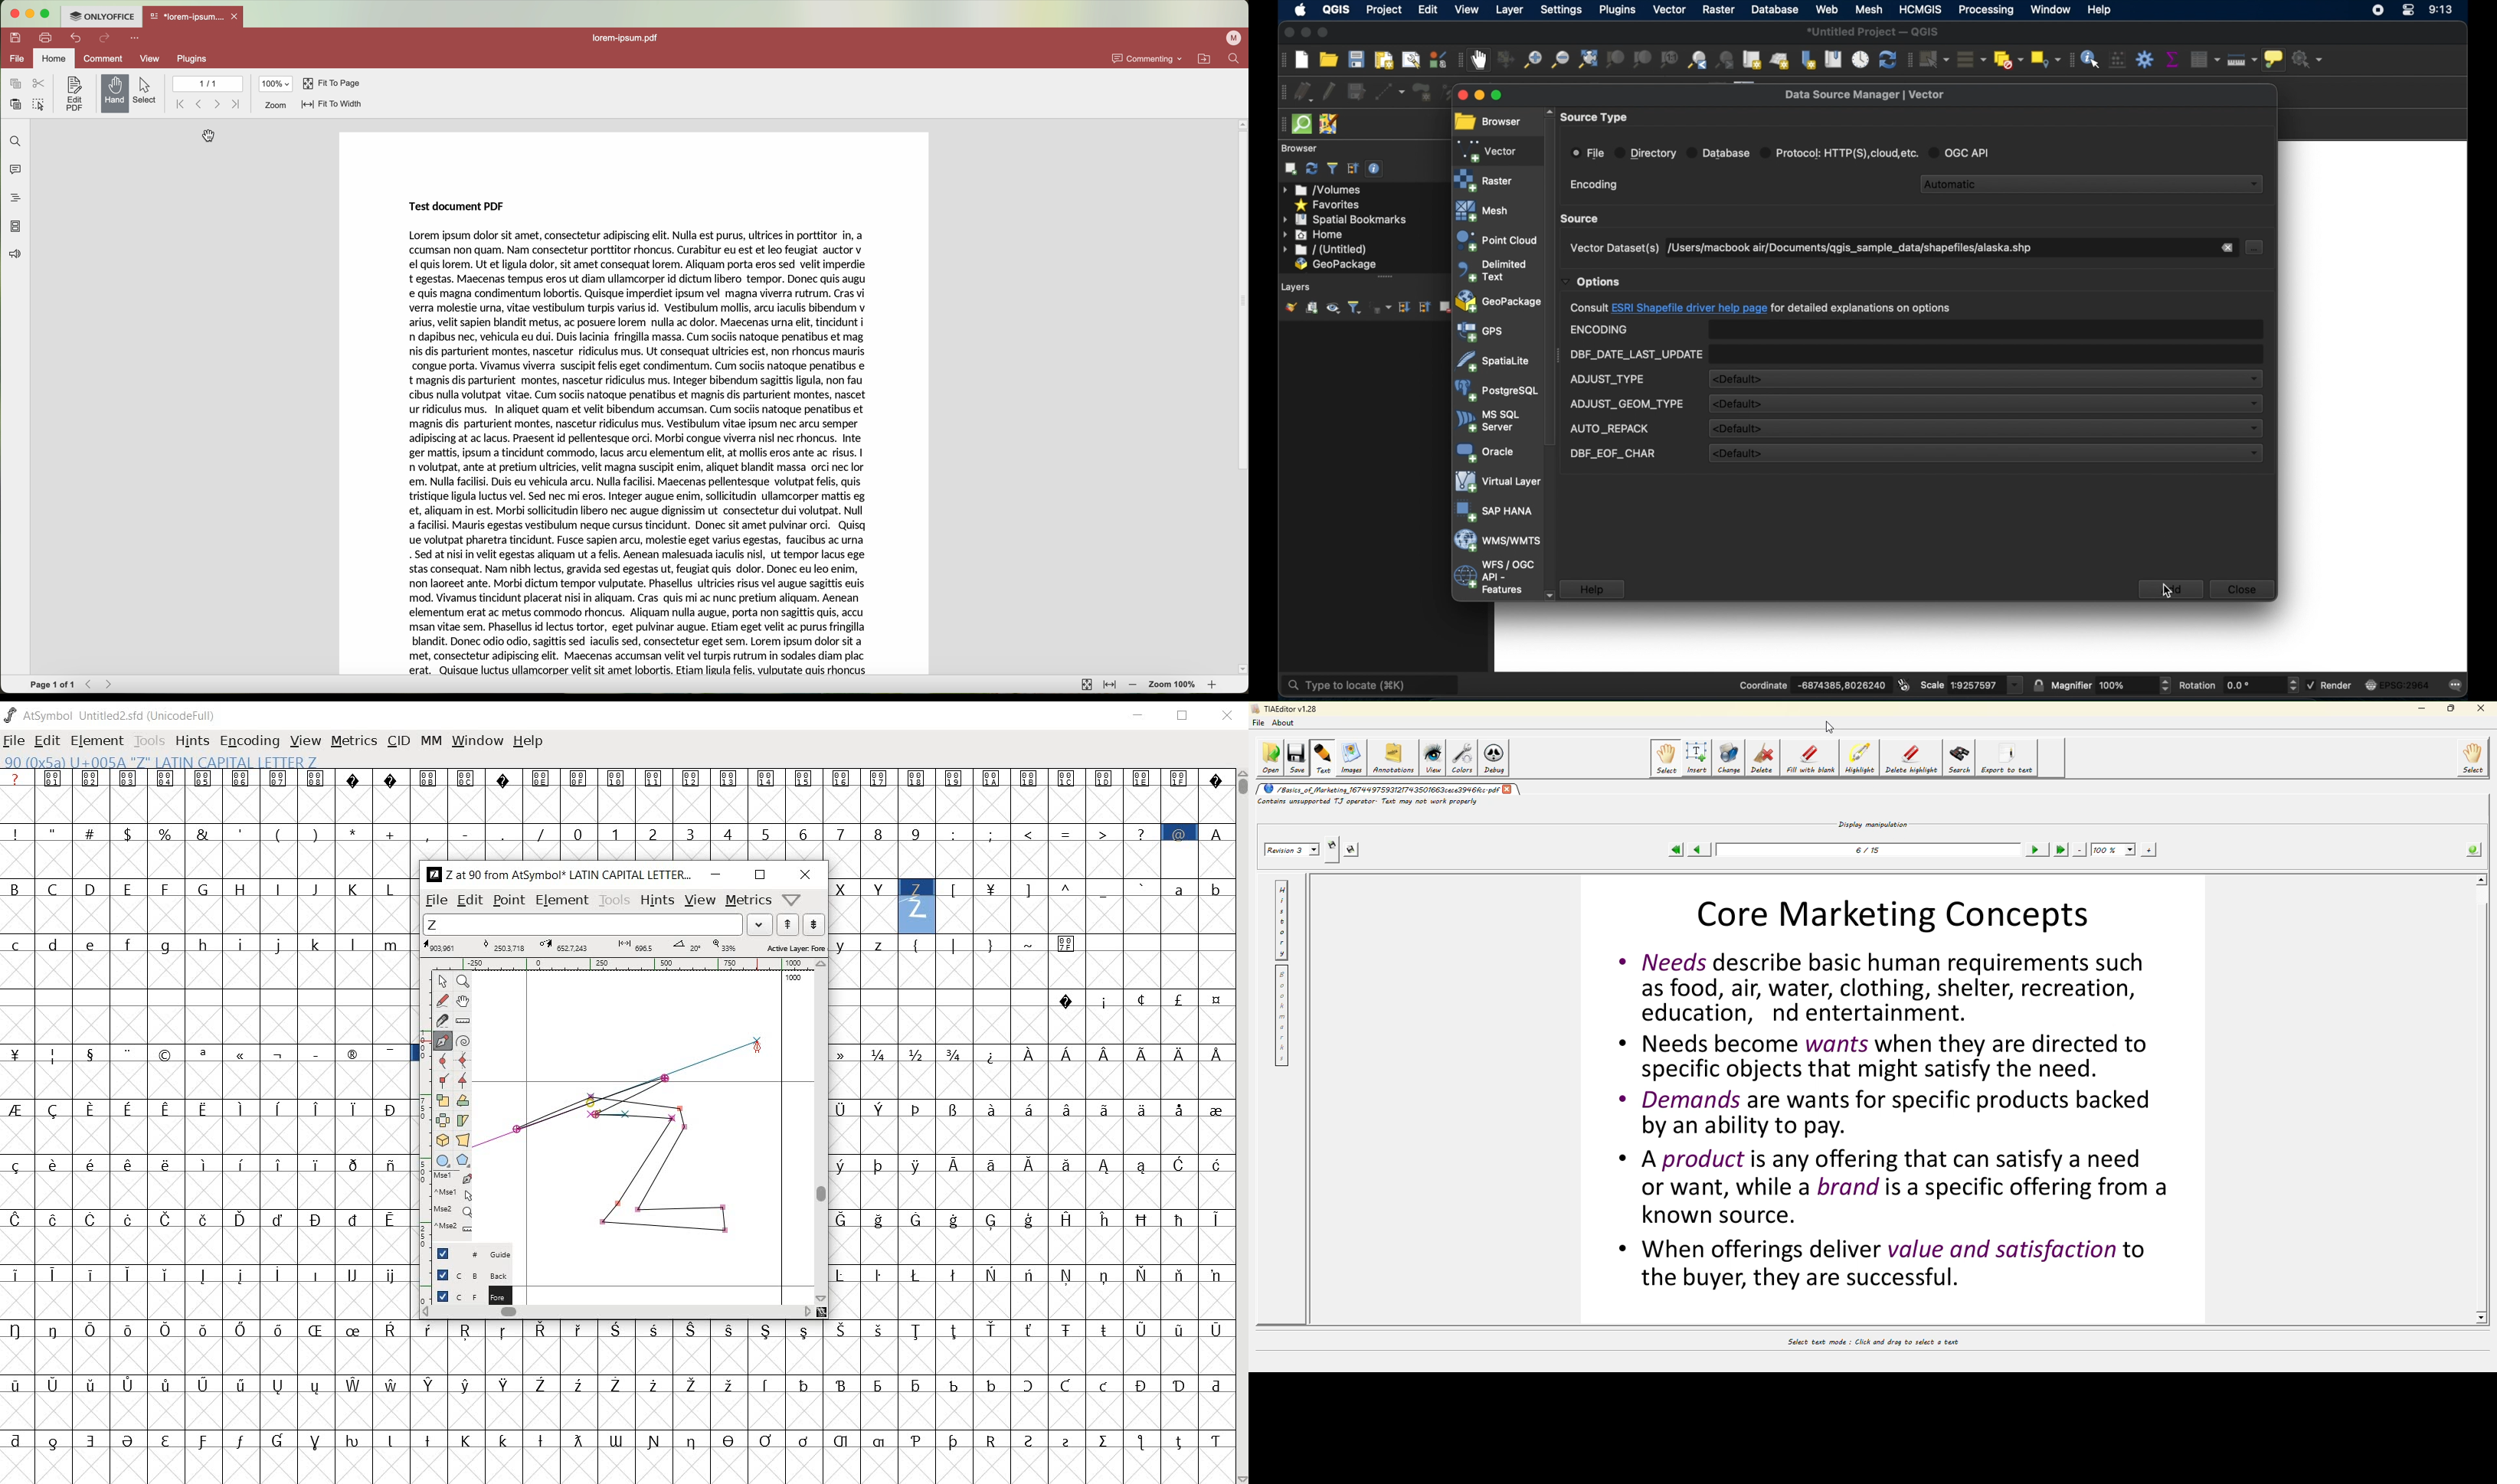 The width and height of the screenshot is (2520, 1484). Describe the element at coordinates (1228, 714) in the screenshot. I see `close` at that location.